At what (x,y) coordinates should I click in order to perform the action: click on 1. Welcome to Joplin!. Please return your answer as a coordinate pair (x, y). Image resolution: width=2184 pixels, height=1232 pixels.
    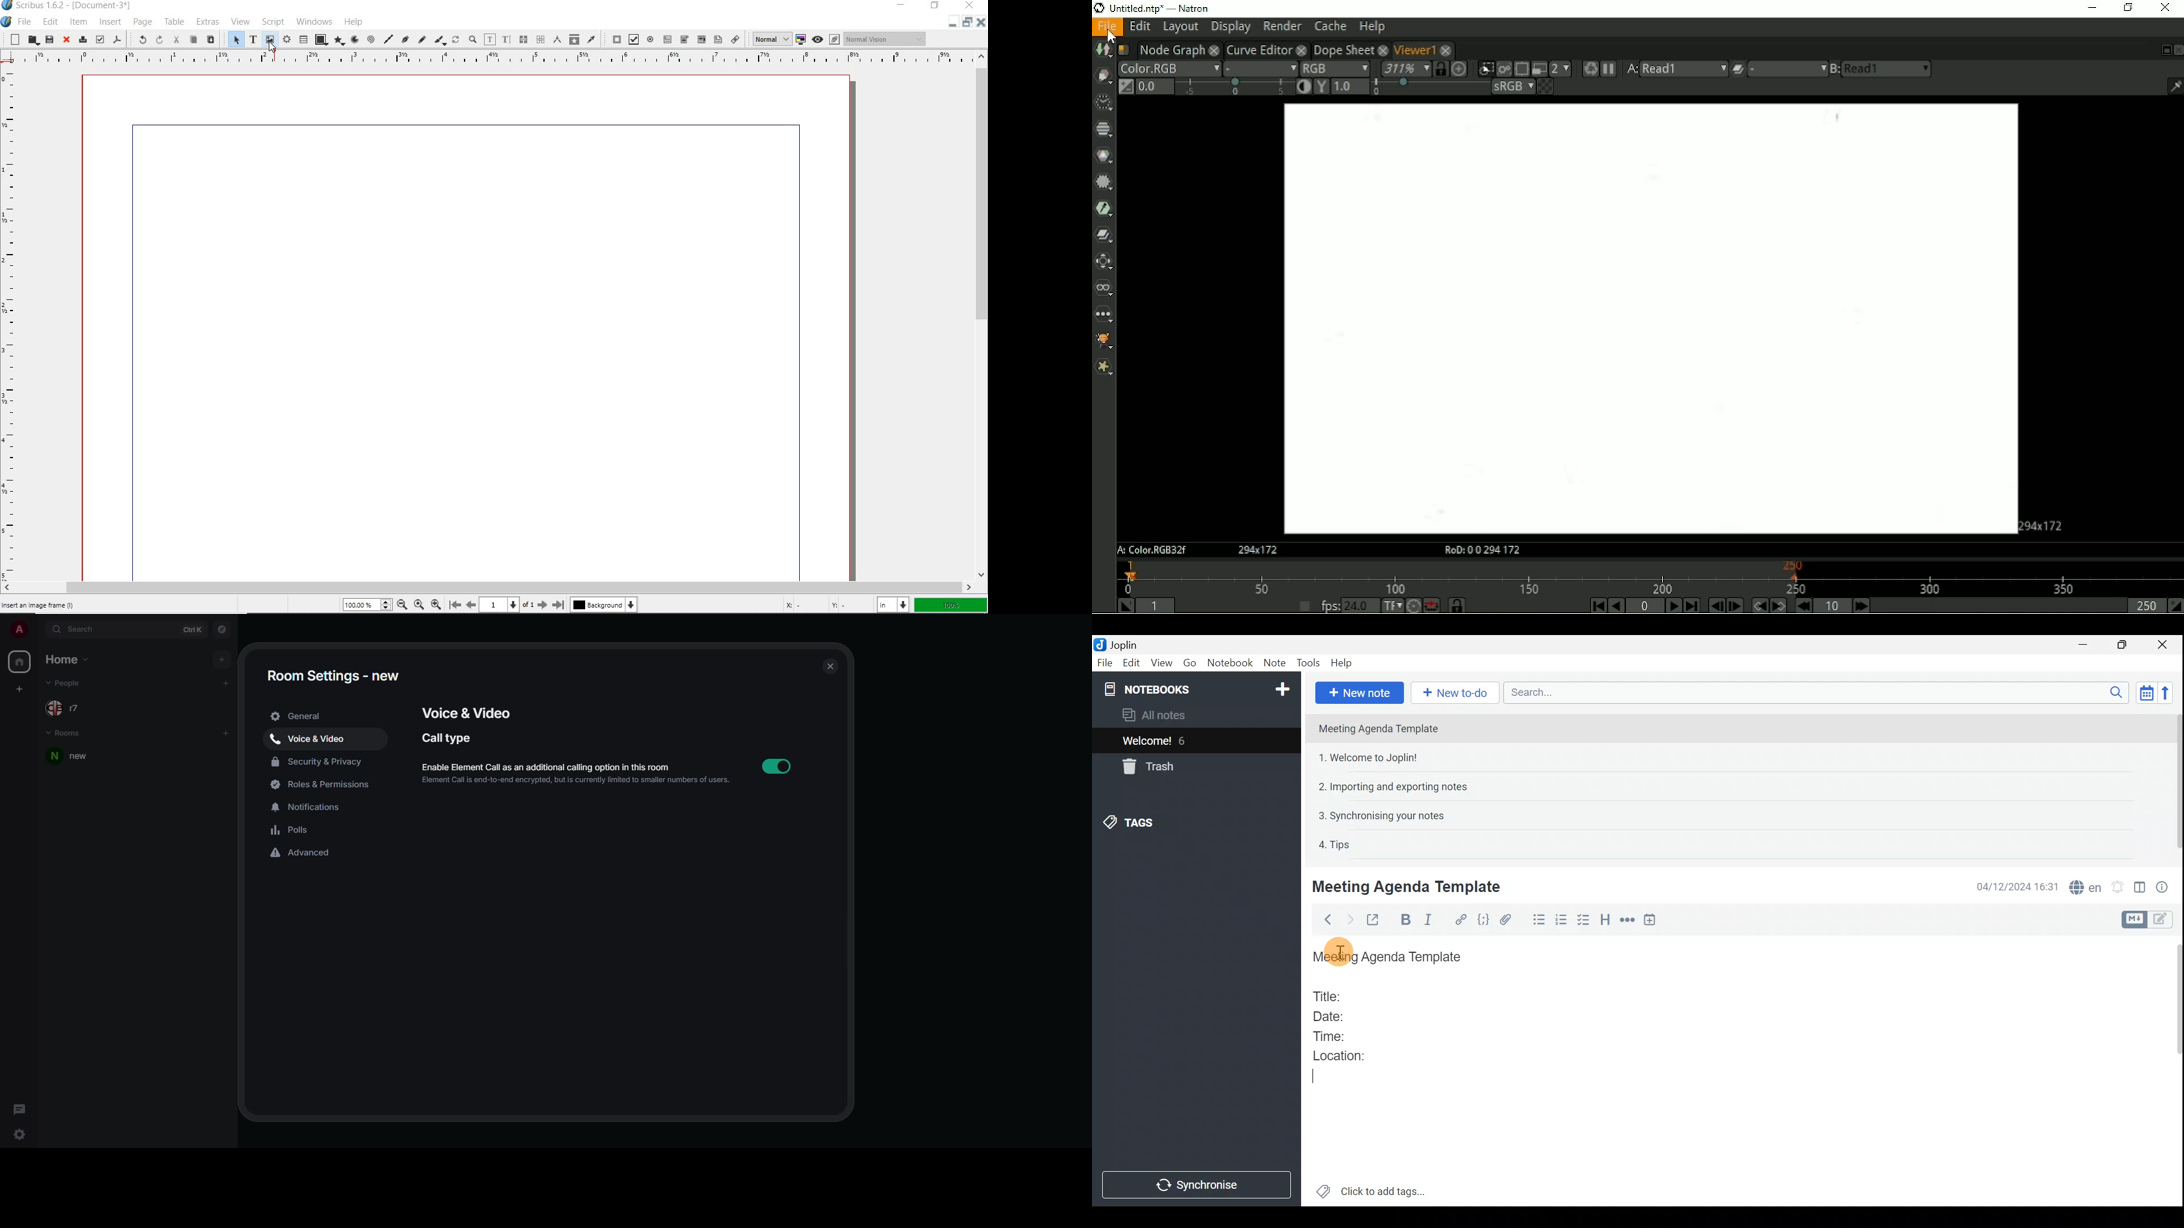
    Looking at the image, I should click on (1372, 757).